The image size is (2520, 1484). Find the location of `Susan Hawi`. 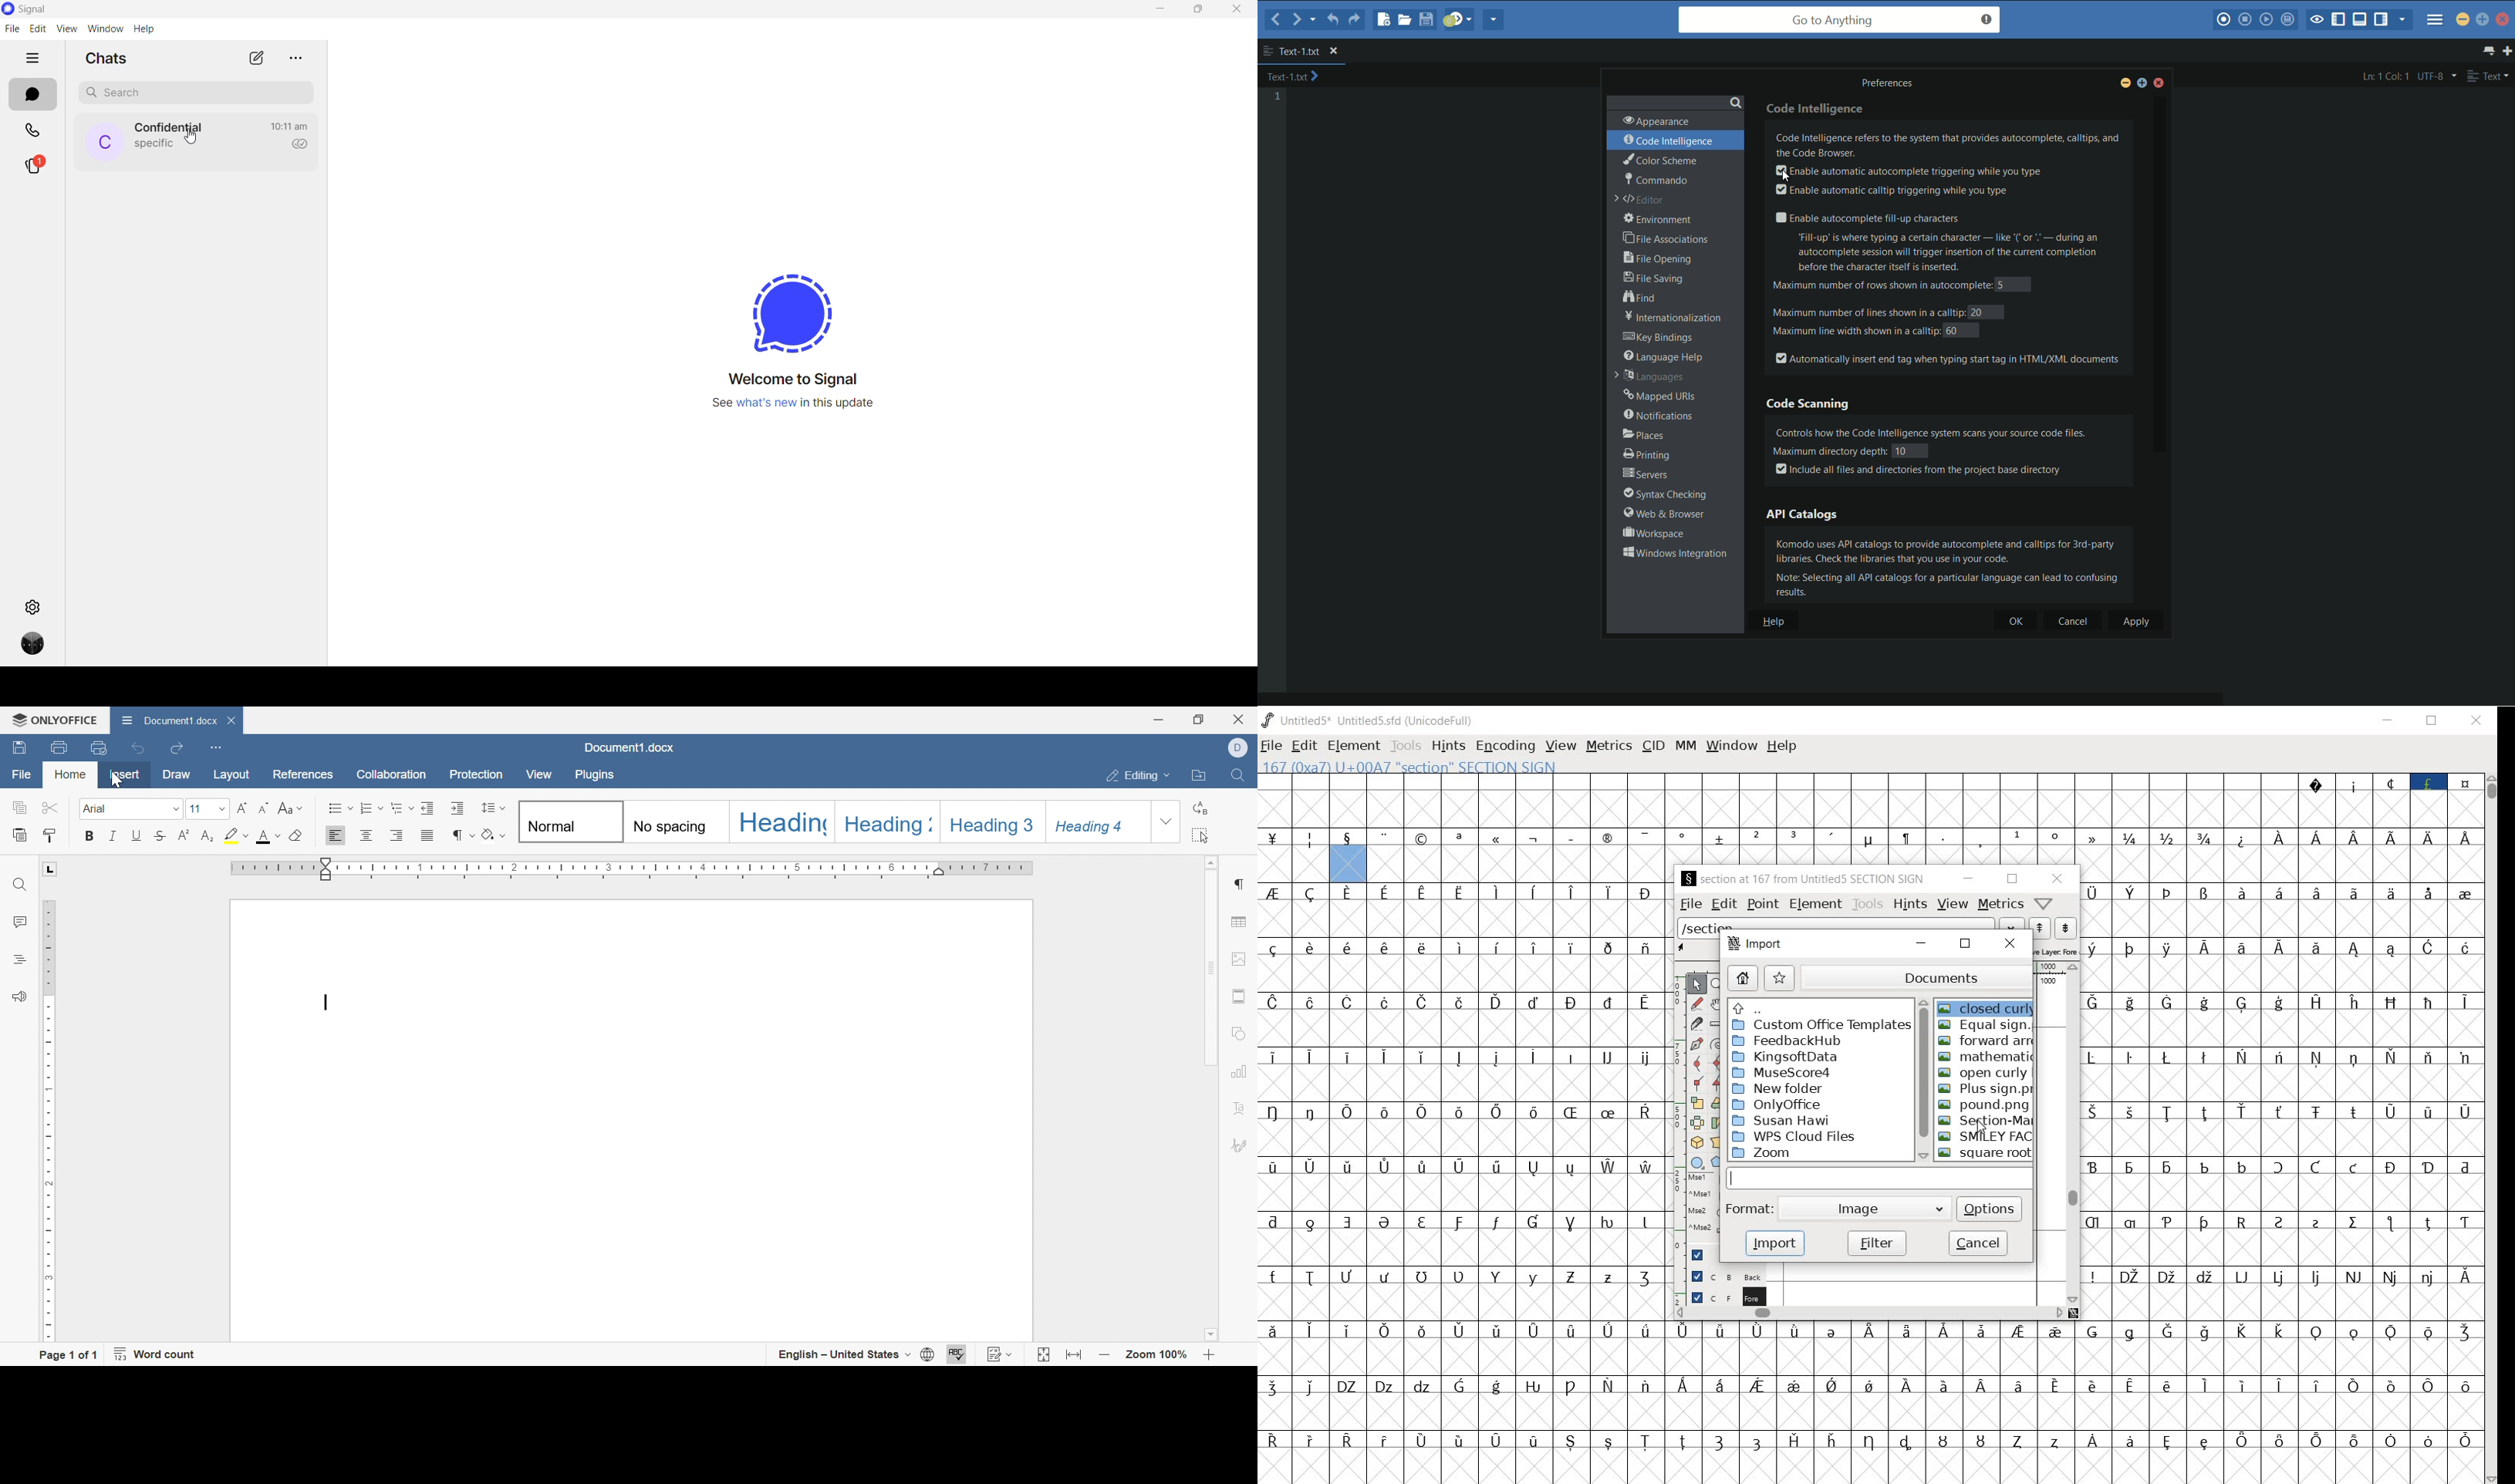

Susan Hawi is located at coordinates (1783, 1120).